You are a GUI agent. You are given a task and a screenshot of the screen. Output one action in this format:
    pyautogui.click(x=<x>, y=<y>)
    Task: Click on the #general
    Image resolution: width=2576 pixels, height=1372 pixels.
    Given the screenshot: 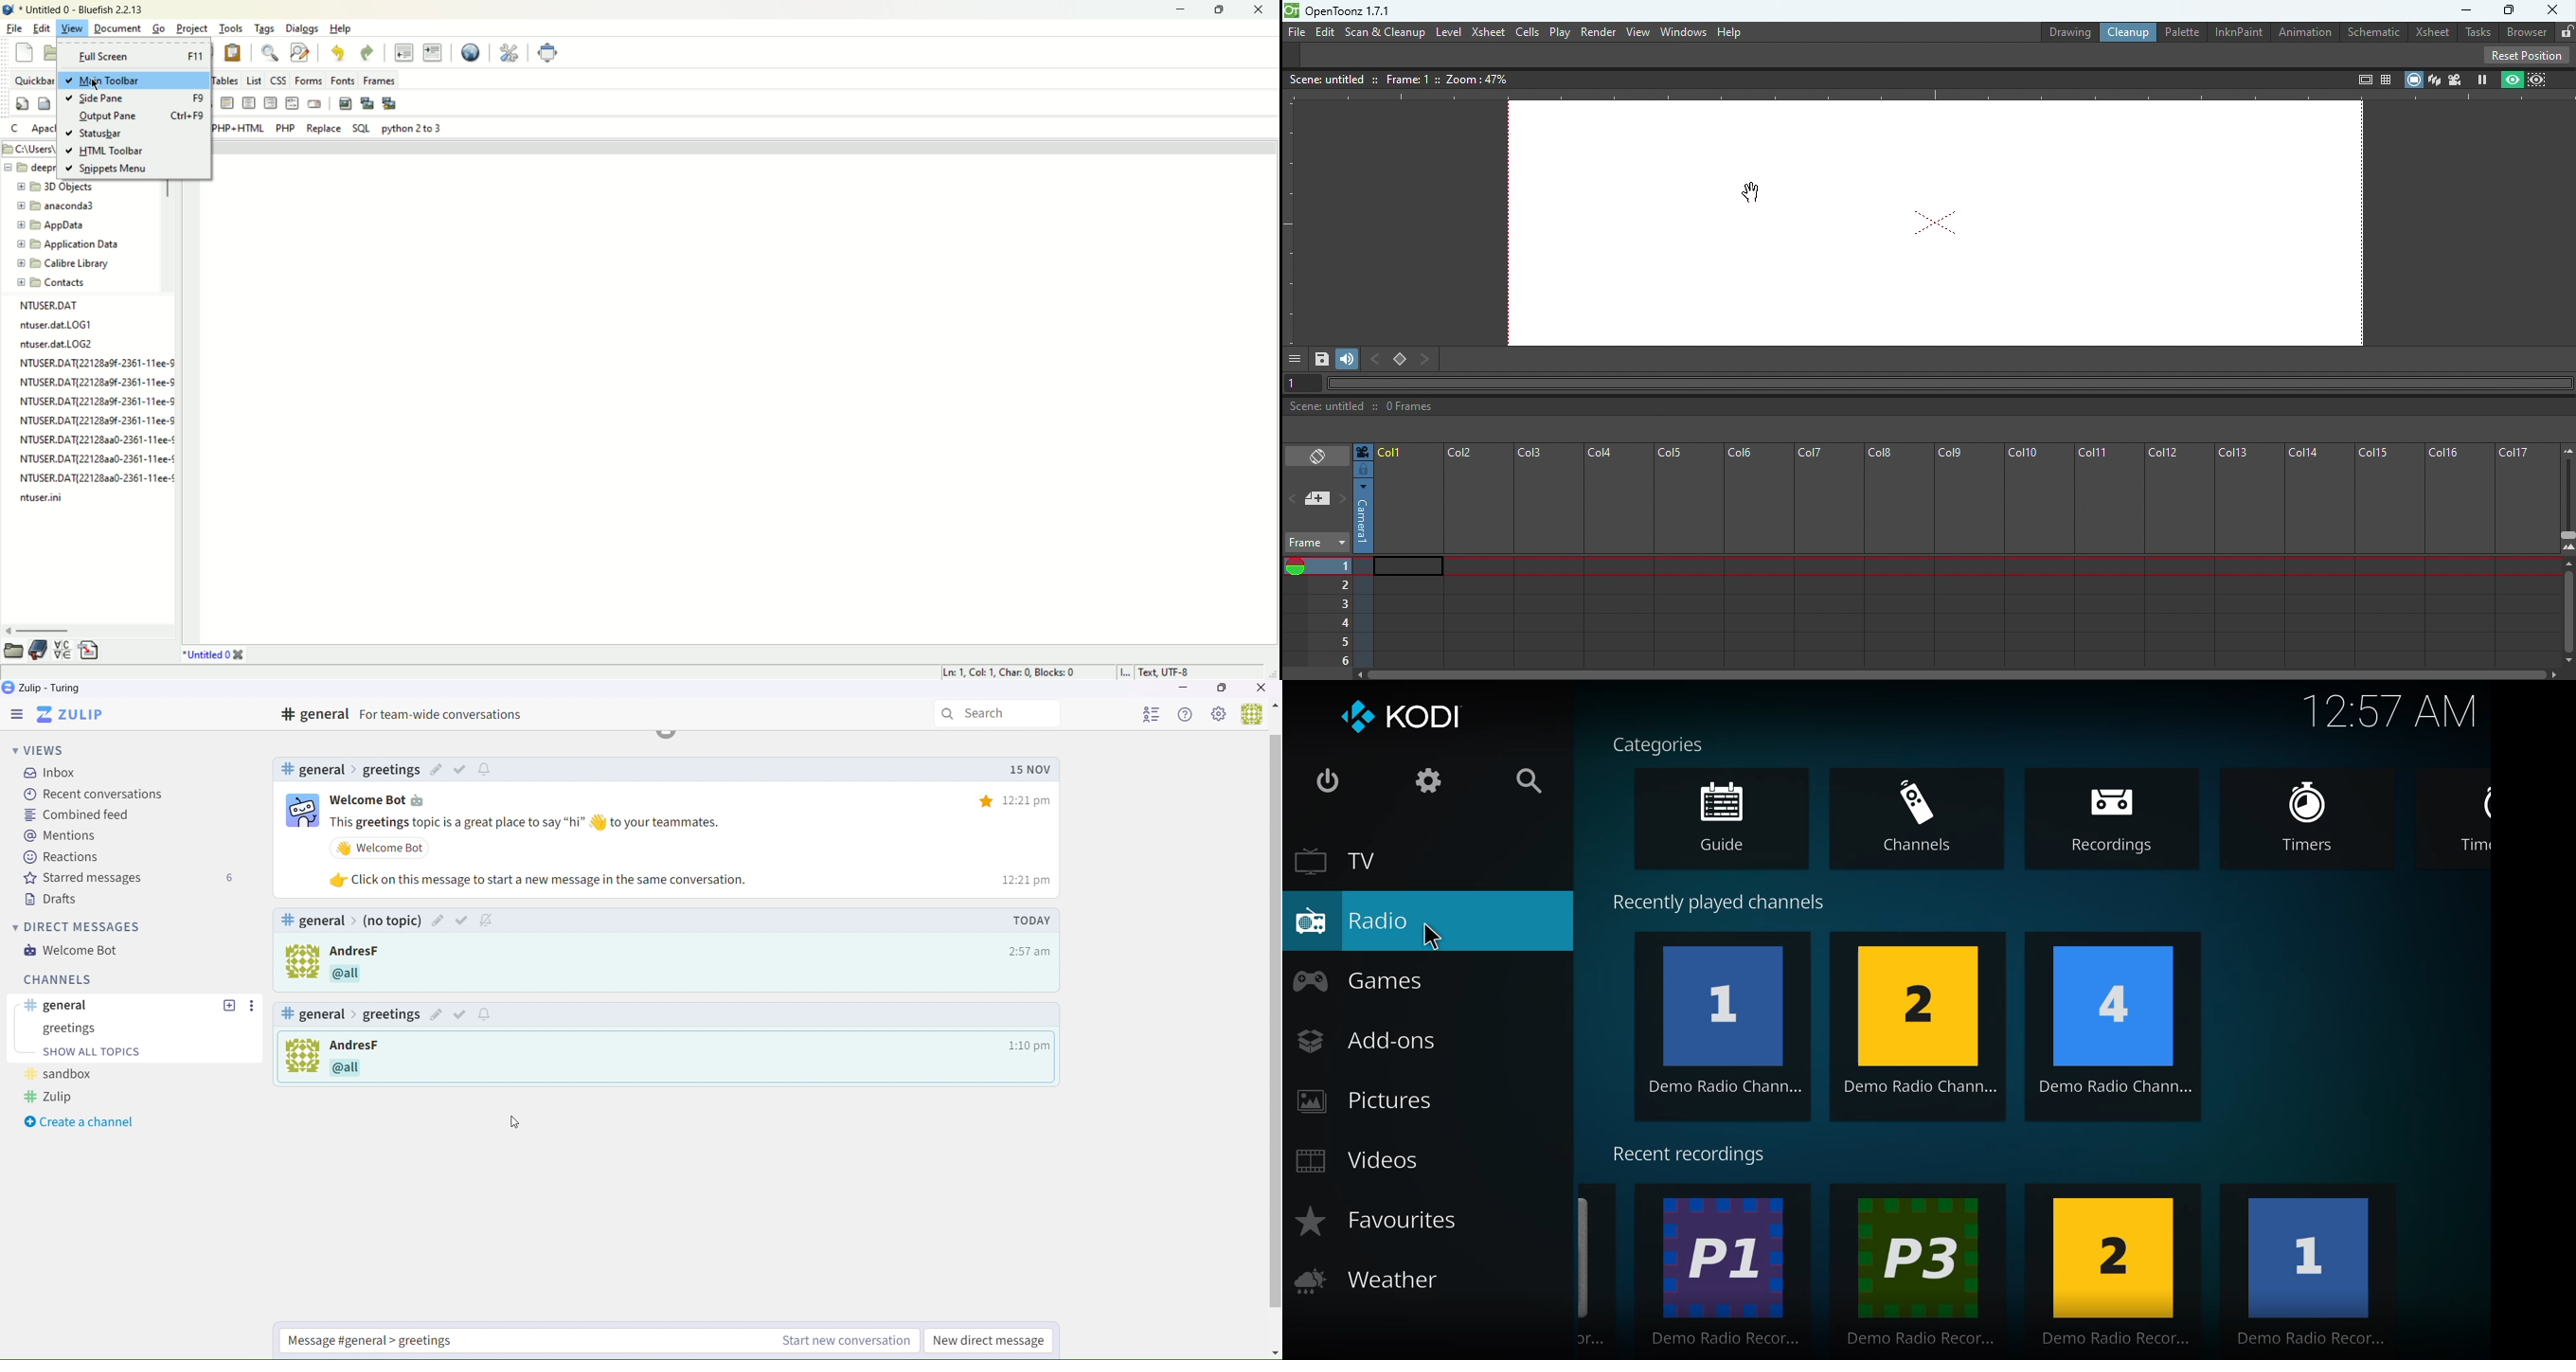 What is the action you would take?
    pyautogui.click(x=413, y=715)
    